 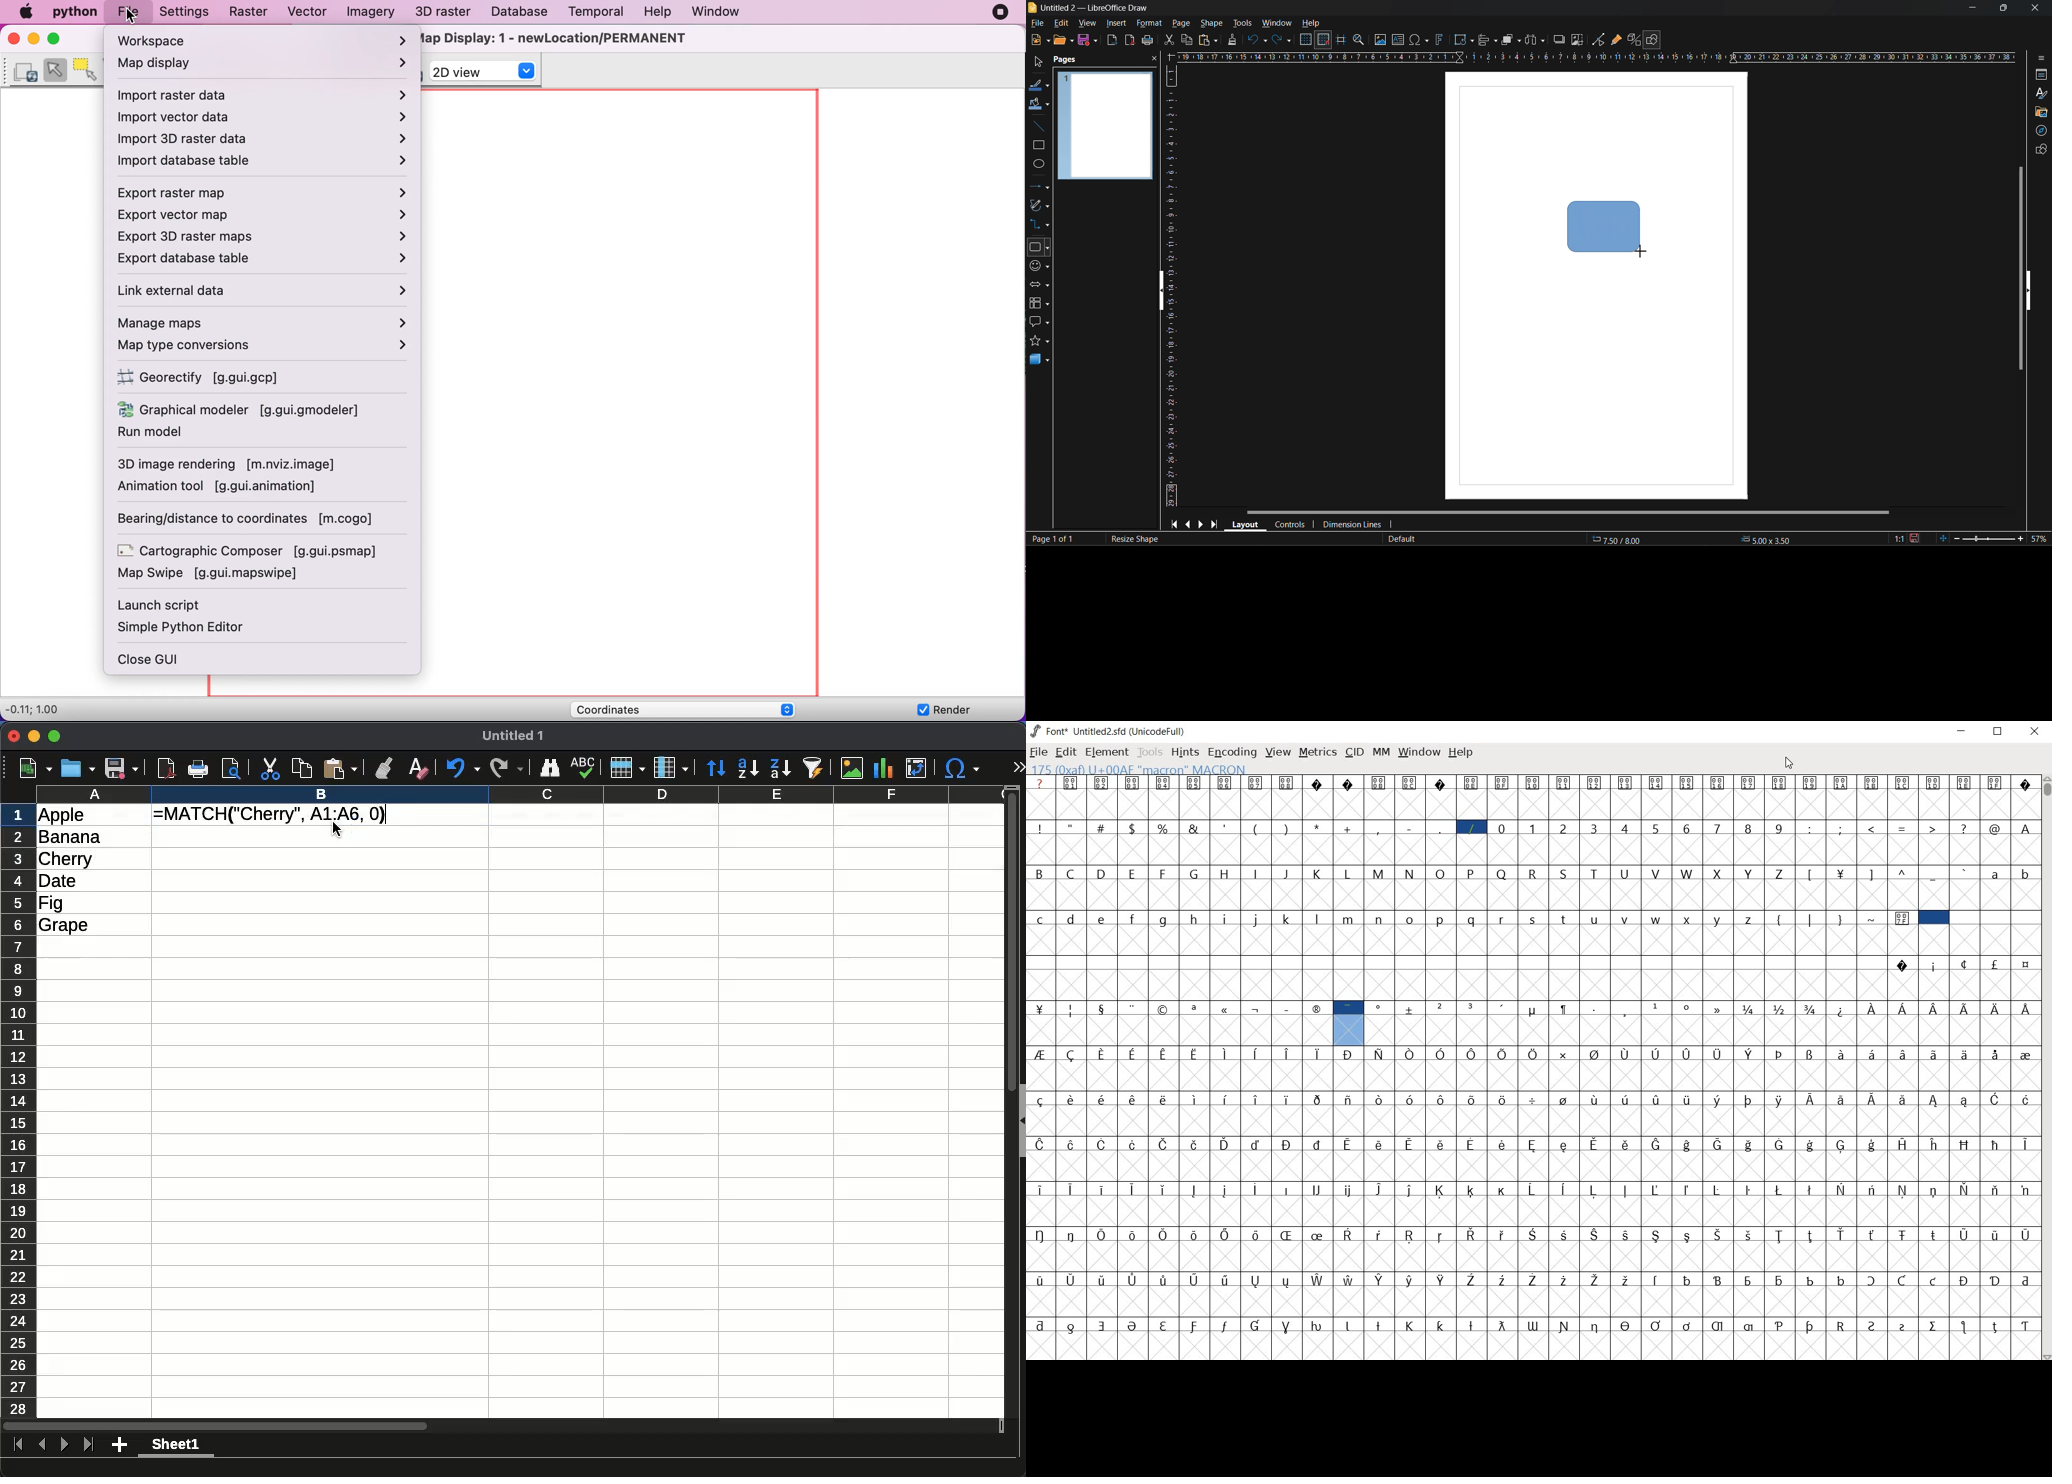 What do you see at coordinates (1235, 40) in the screenshot?
I see `clone formatting` at bounding box center [1235, 40].